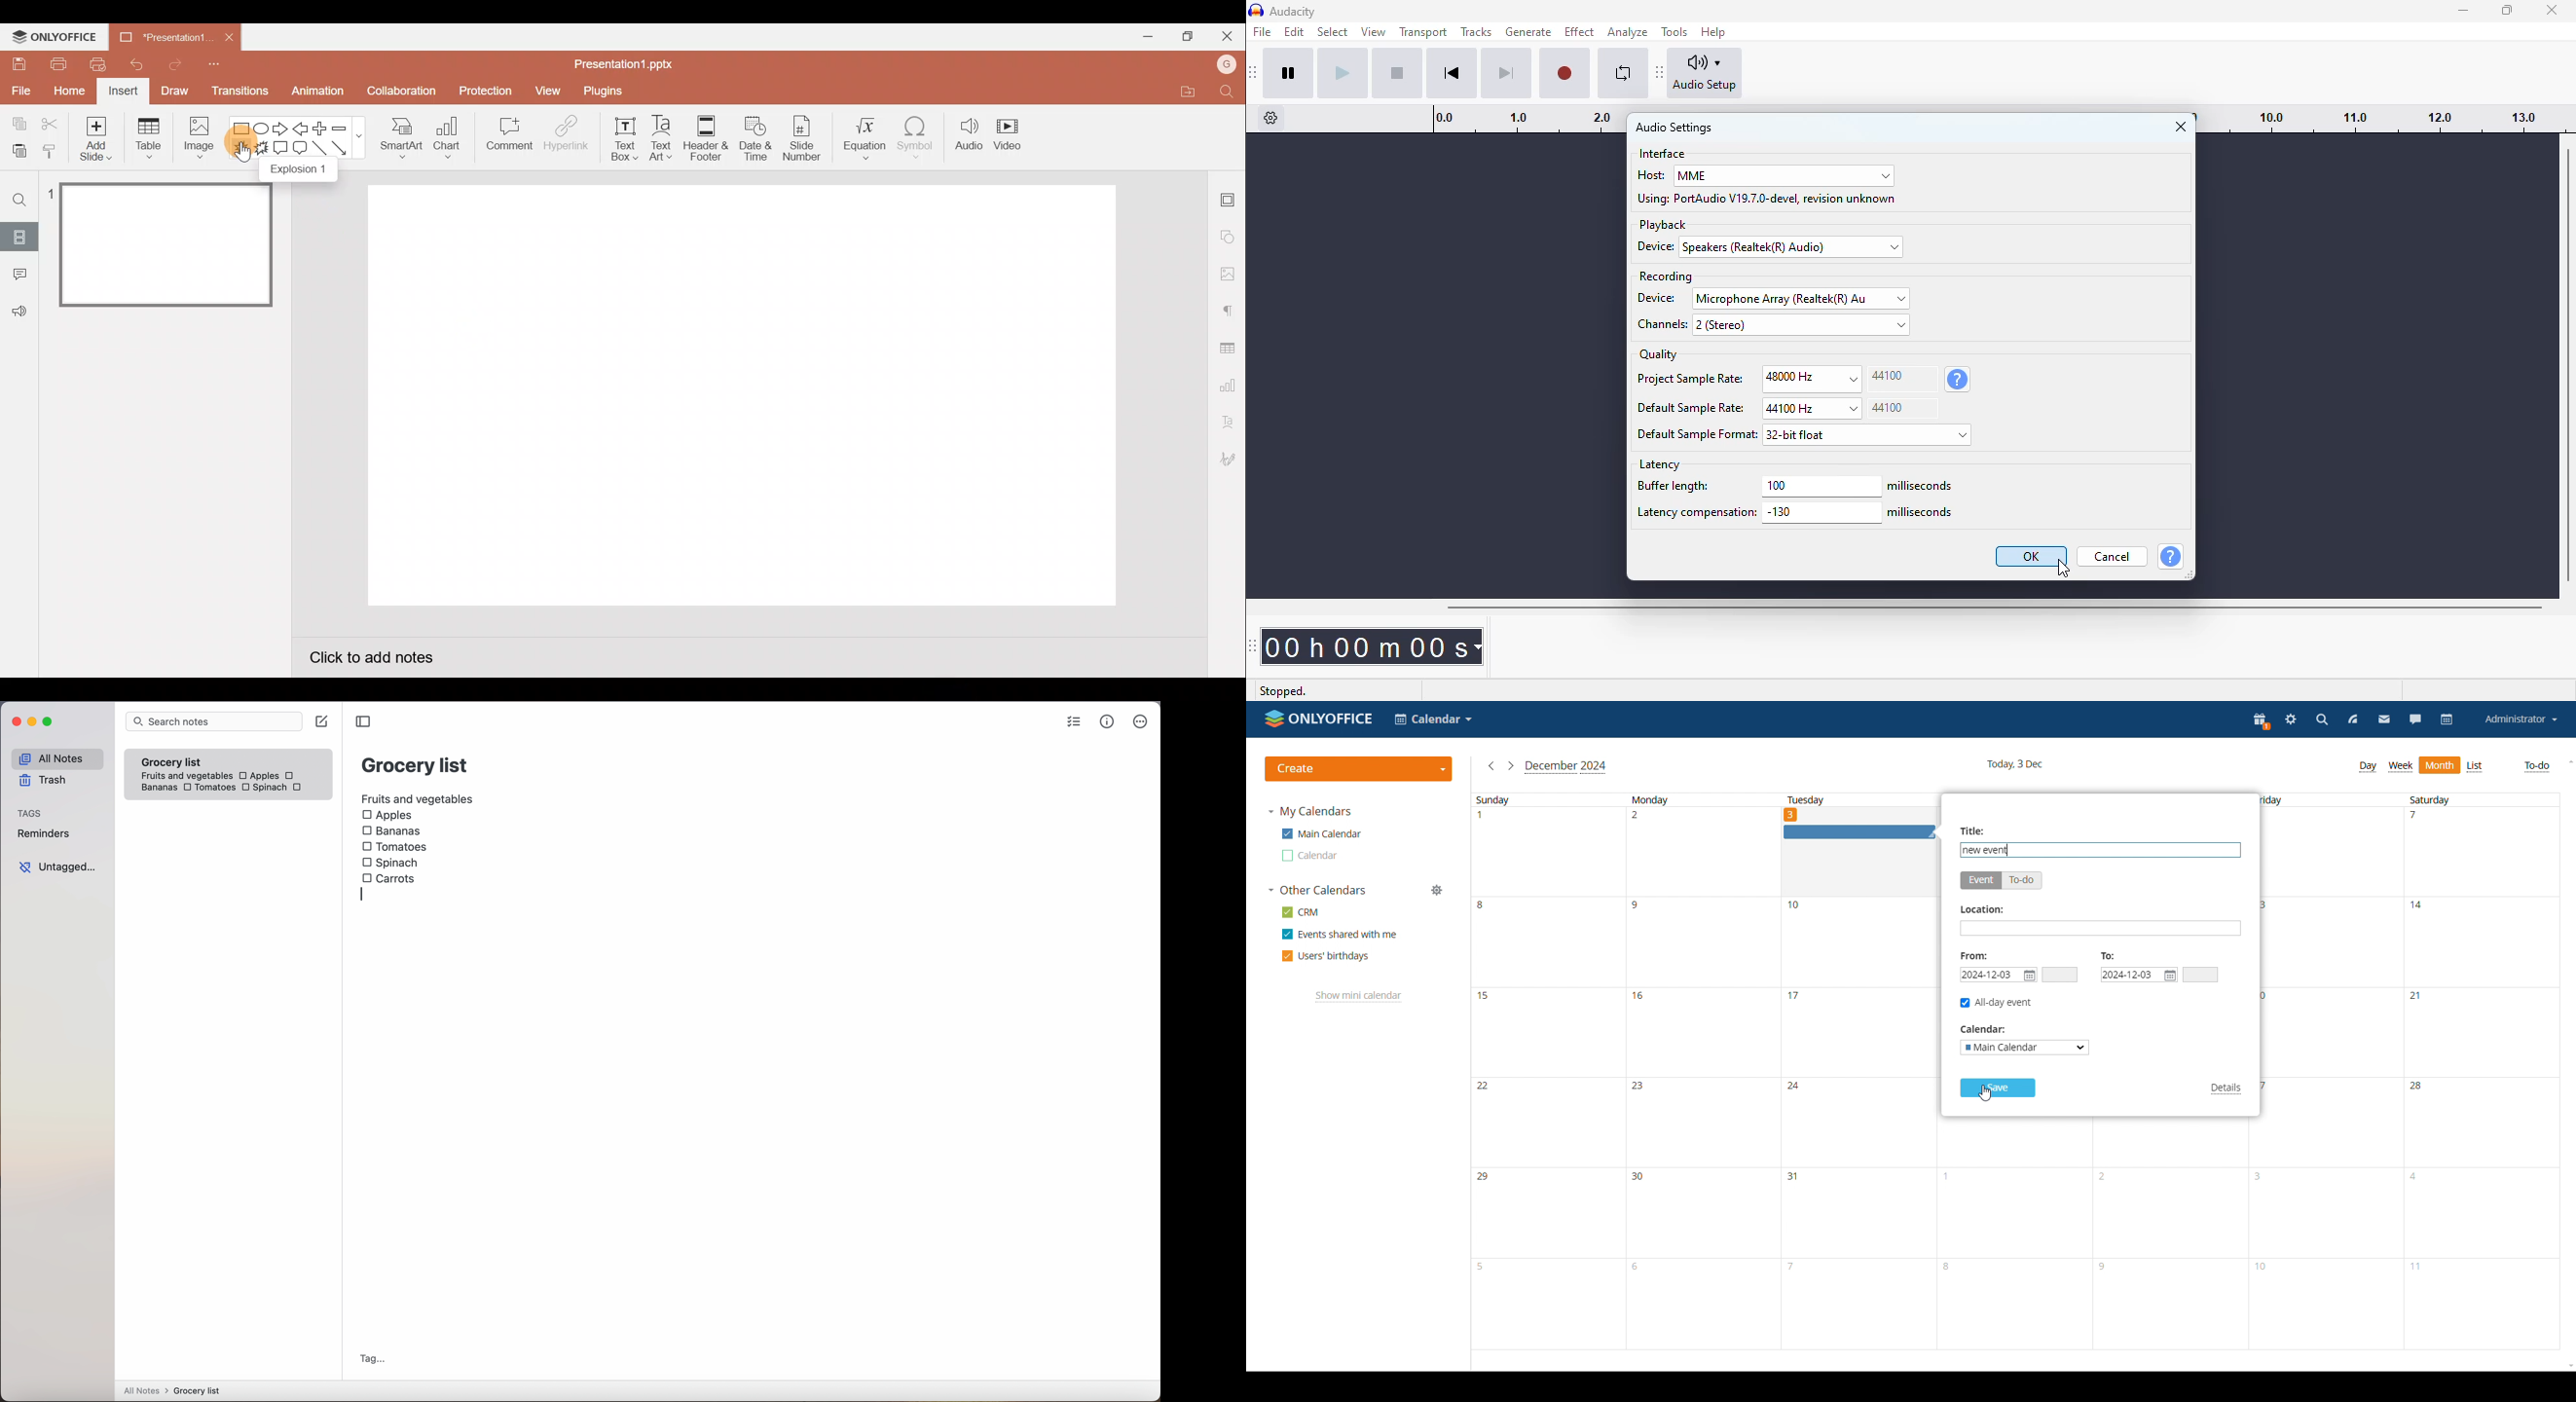 This screenshot has height=1428, width=2576. What do you see at coordinates (1706, 73) in the screenshot?
I see `audio setup` at bounding box center [1706, 73].